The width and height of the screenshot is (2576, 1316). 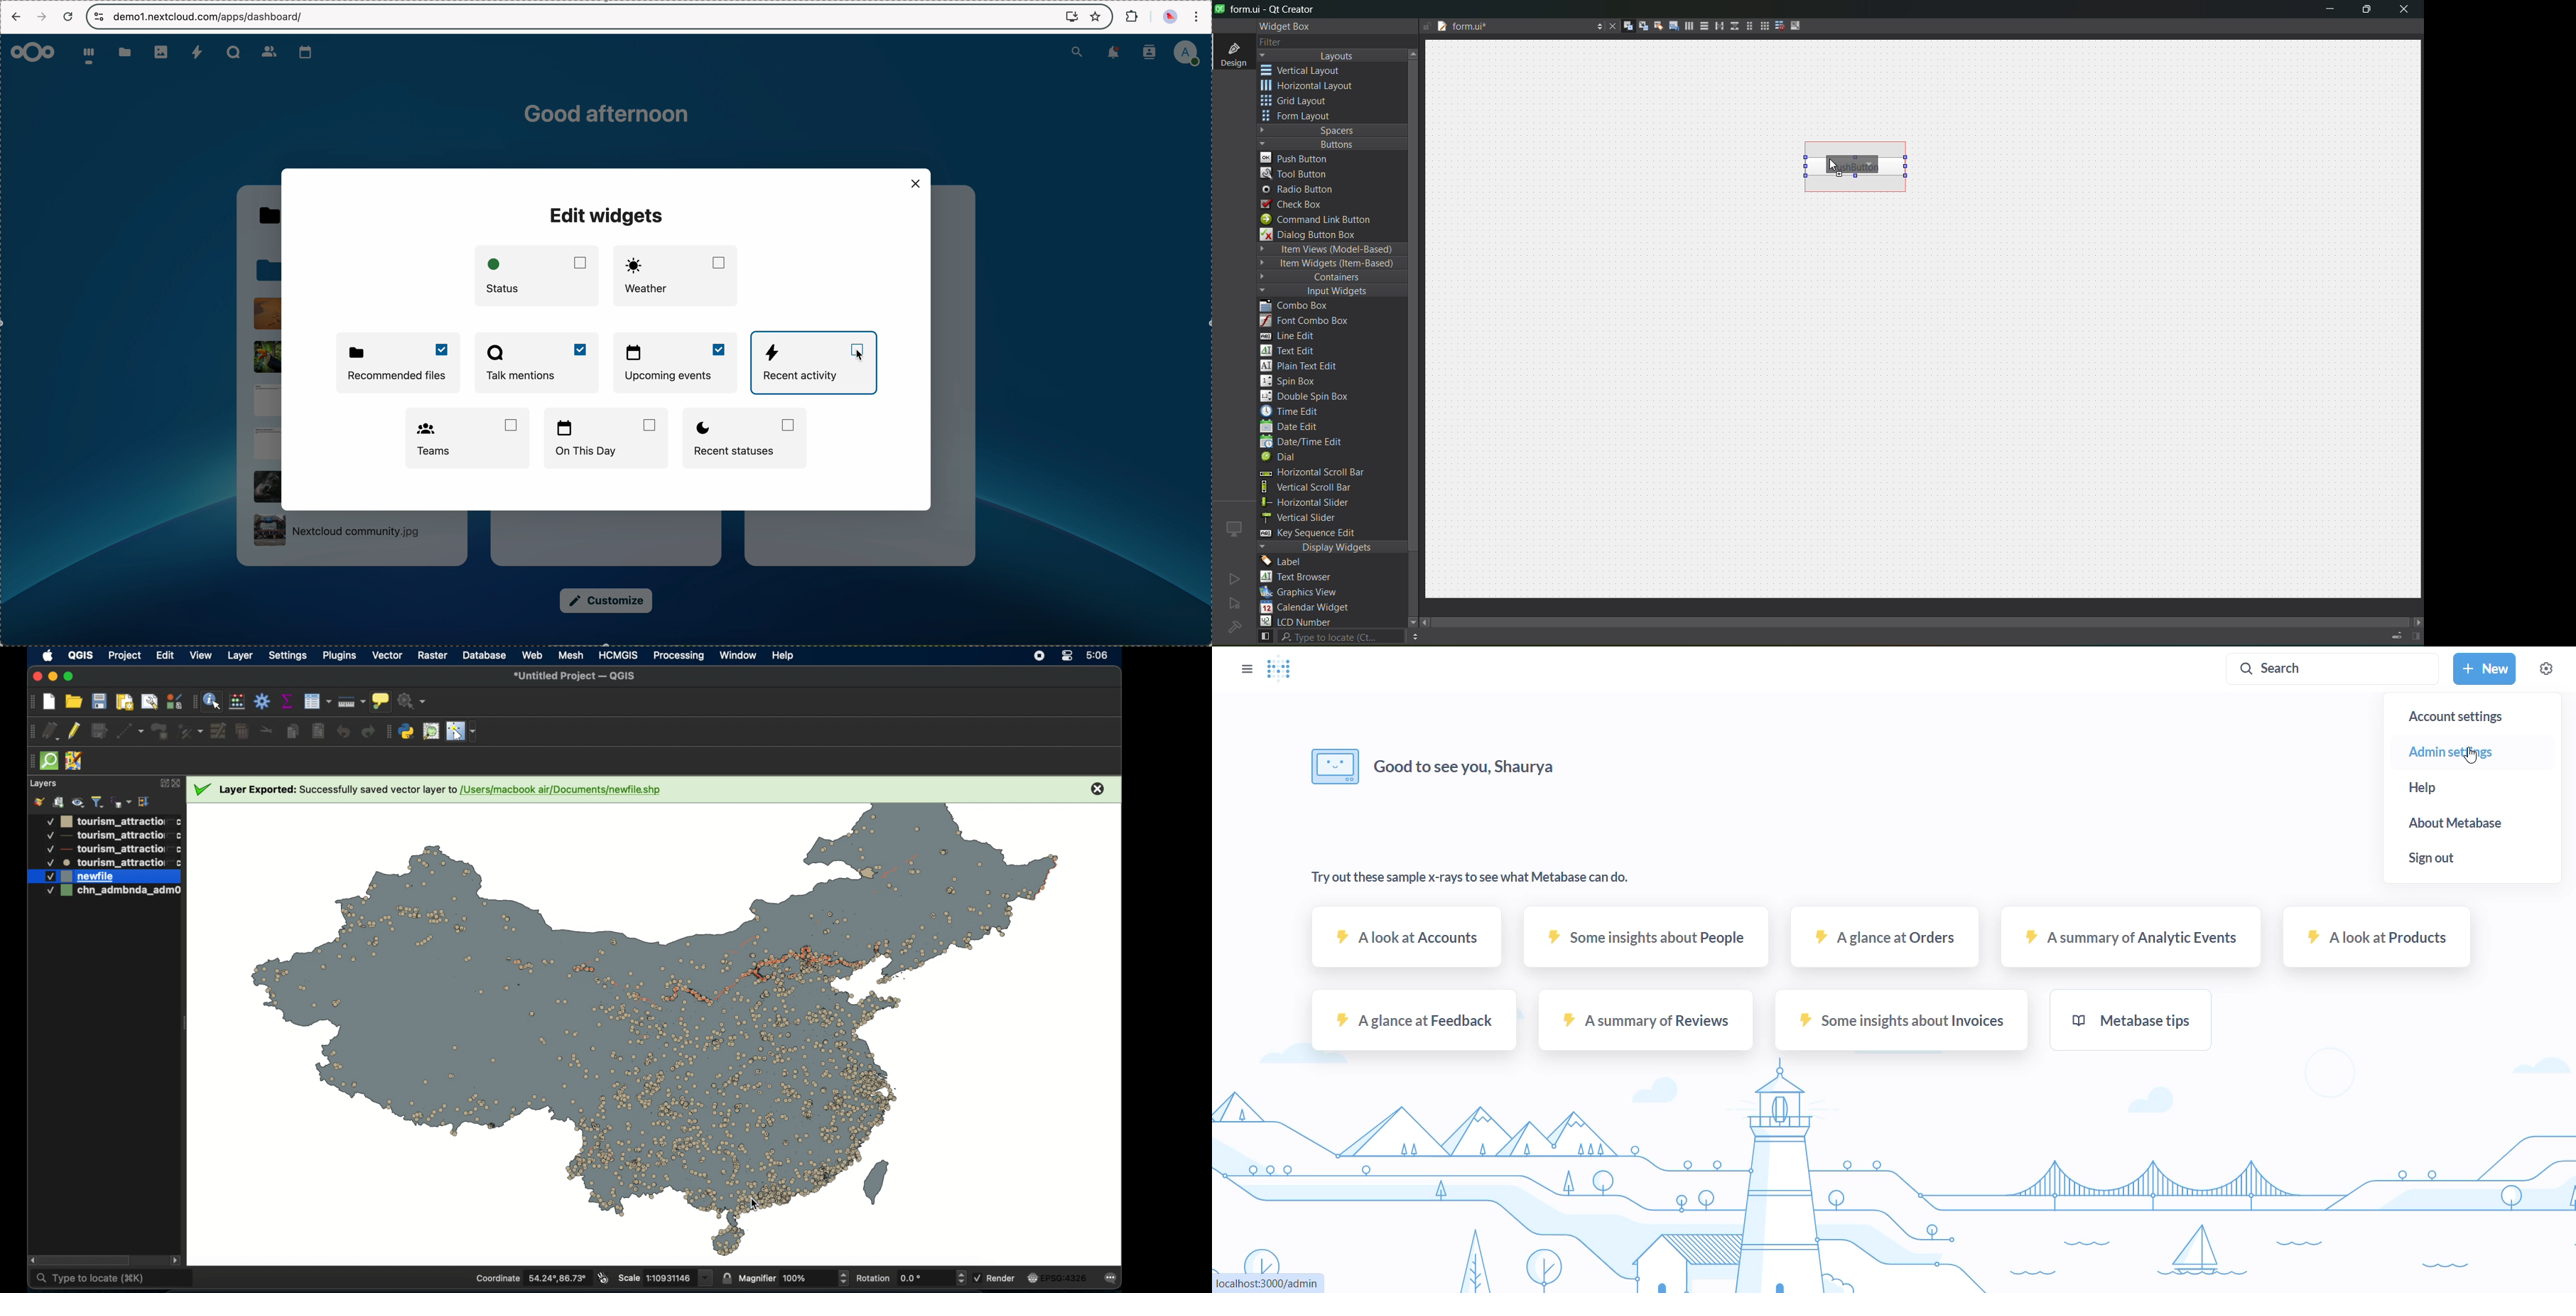 I want to click on filter legend by expression, so click(x=122, y=800).